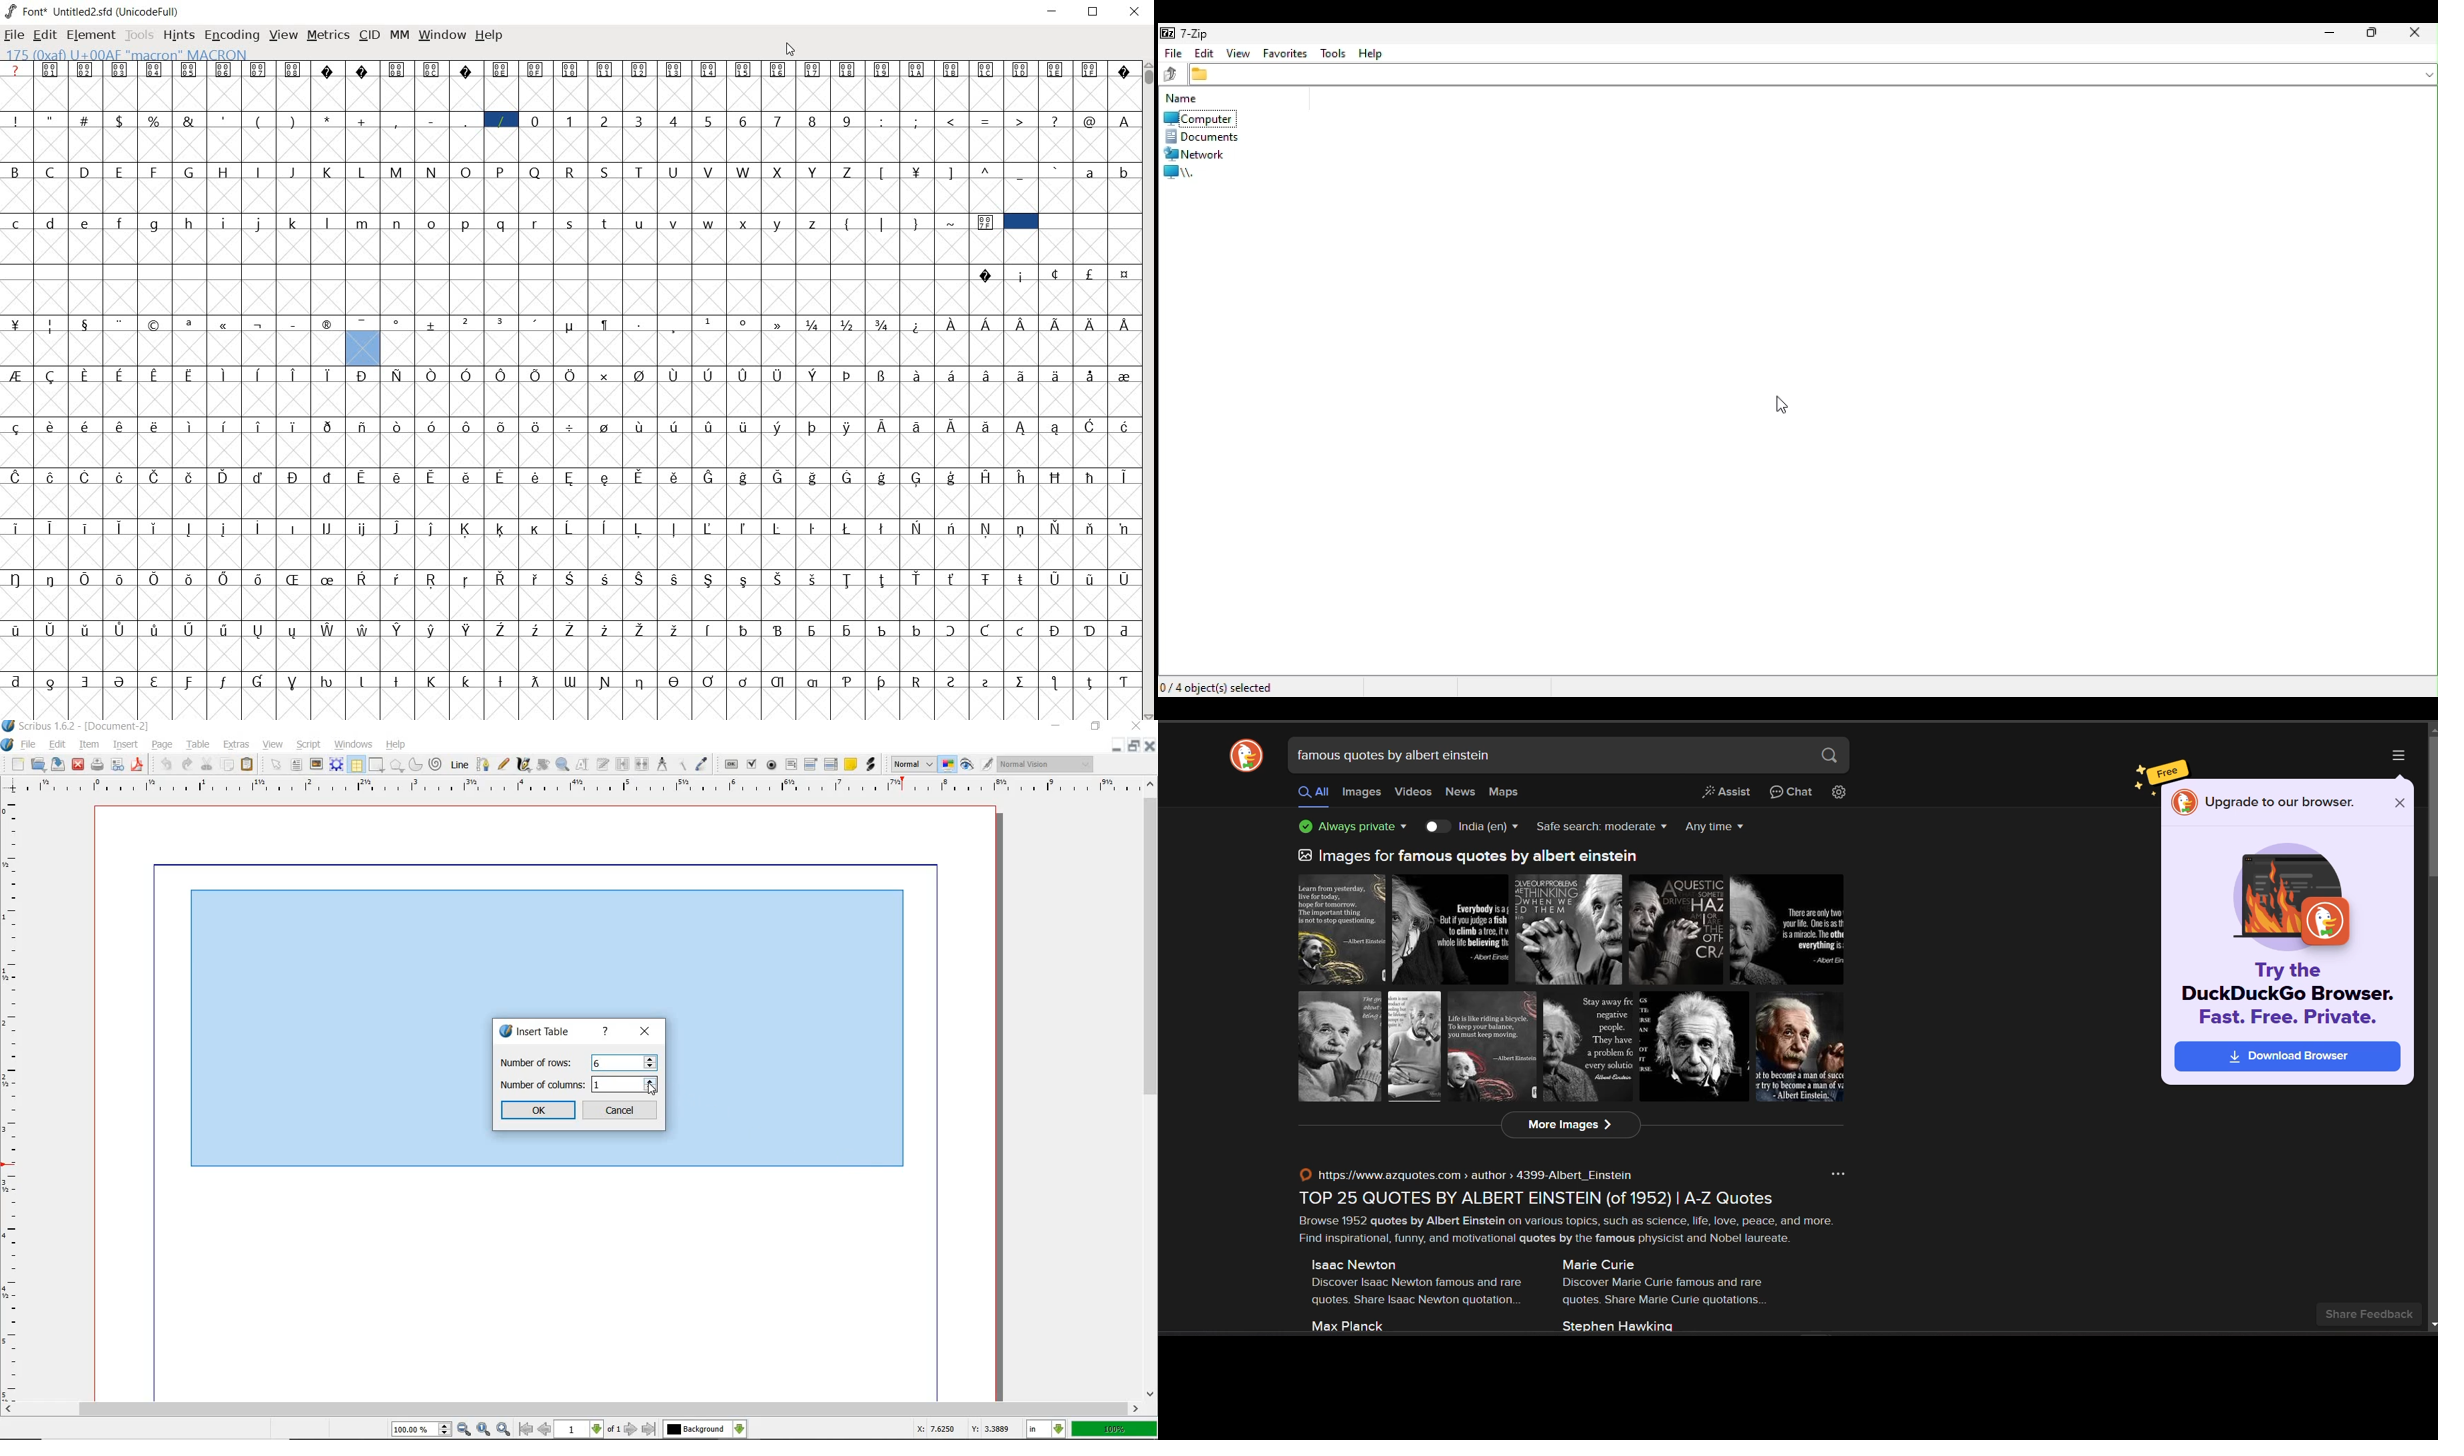  I want to click on pdf radio button, so click(772, 766).